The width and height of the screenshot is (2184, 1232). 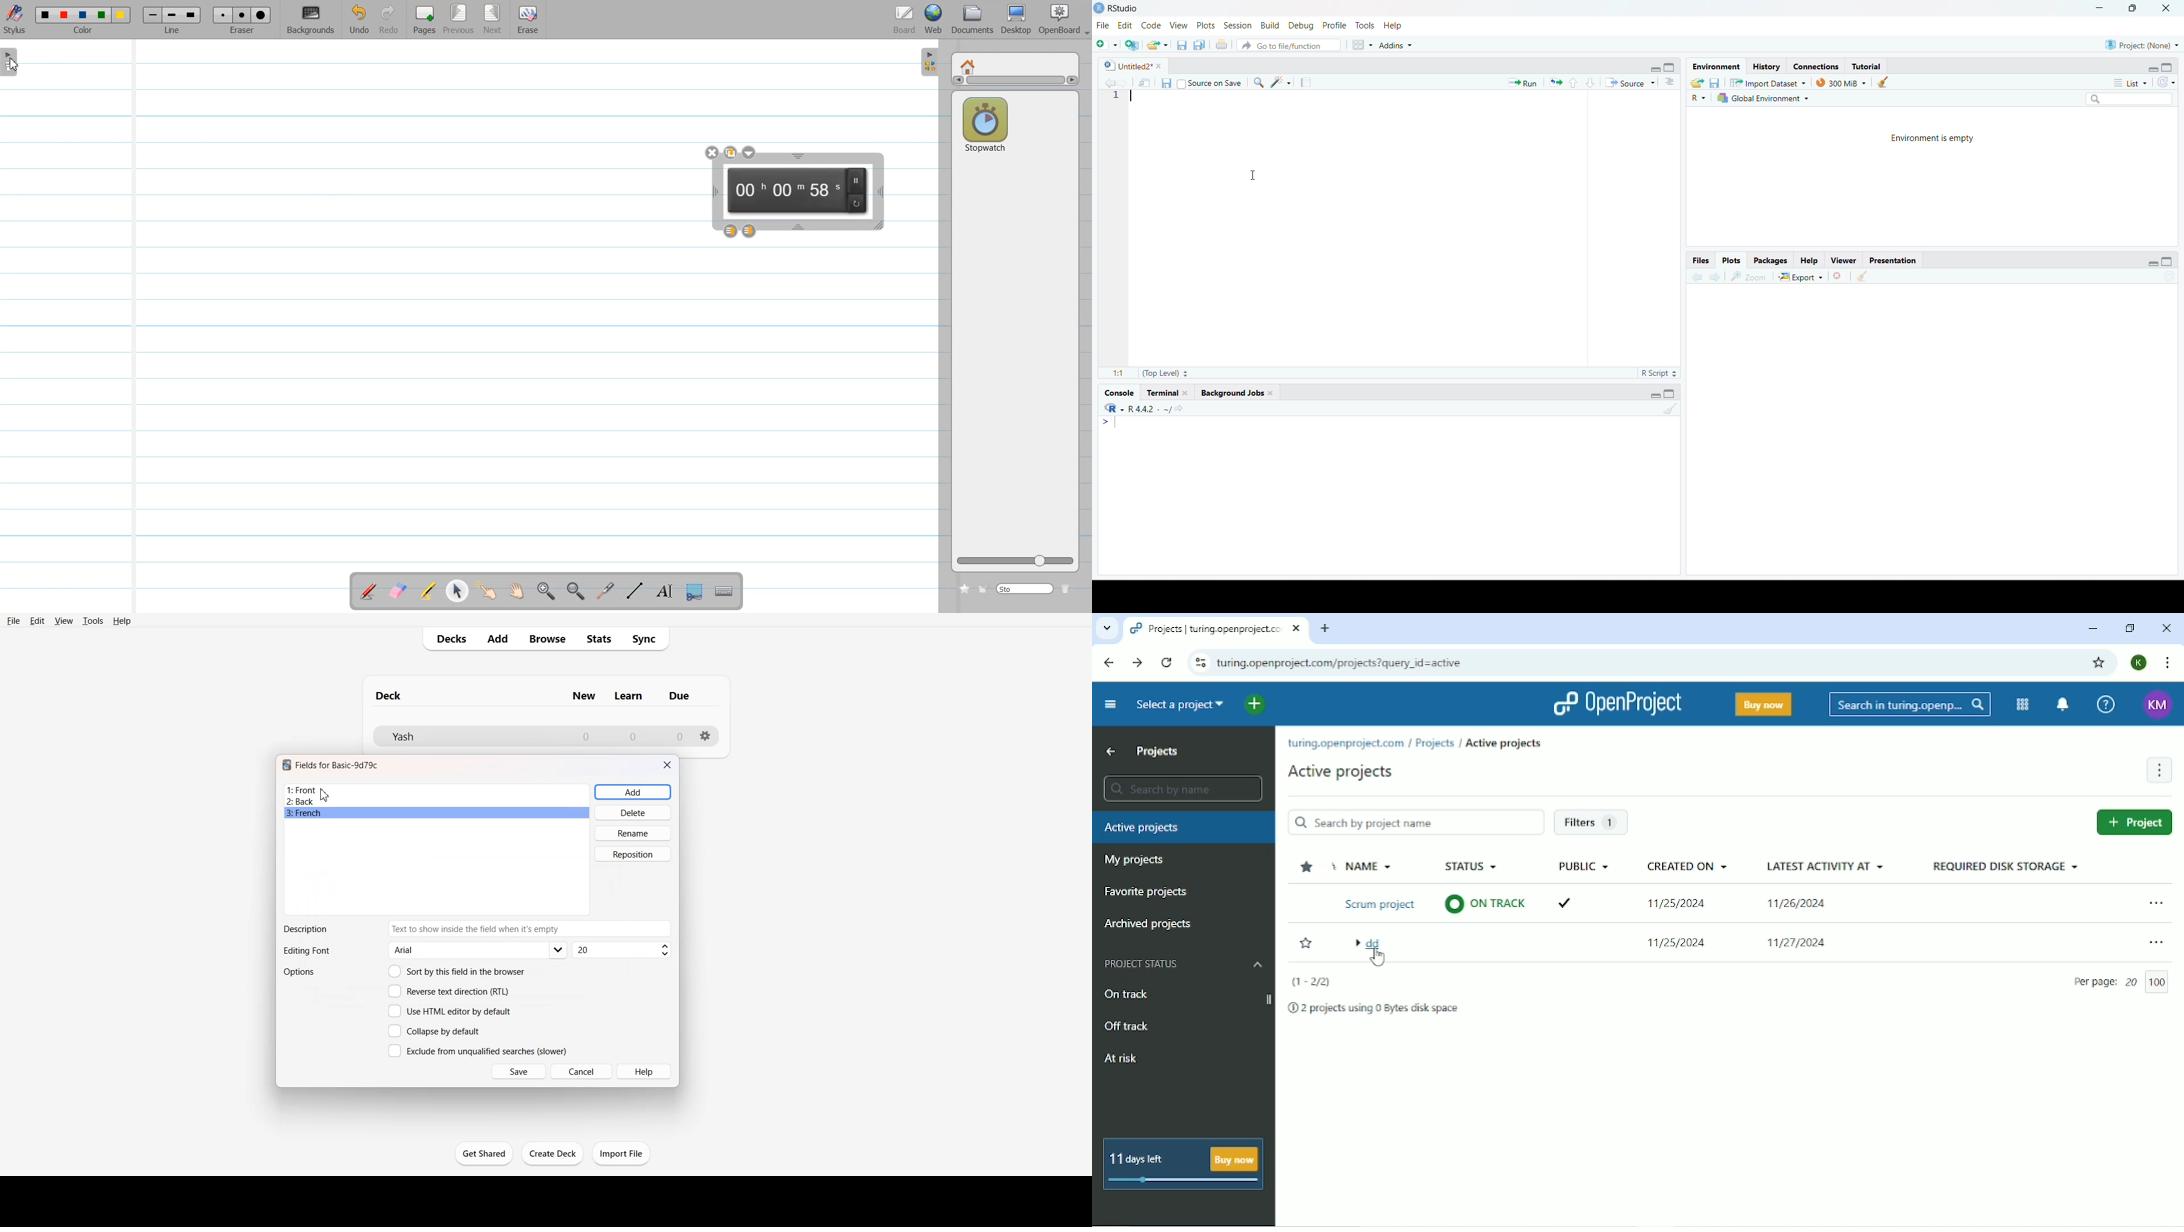 What do you see at coordinates (1716, 279) in the screenshot?
I see `go forward` at bounding box center [1716, 279].